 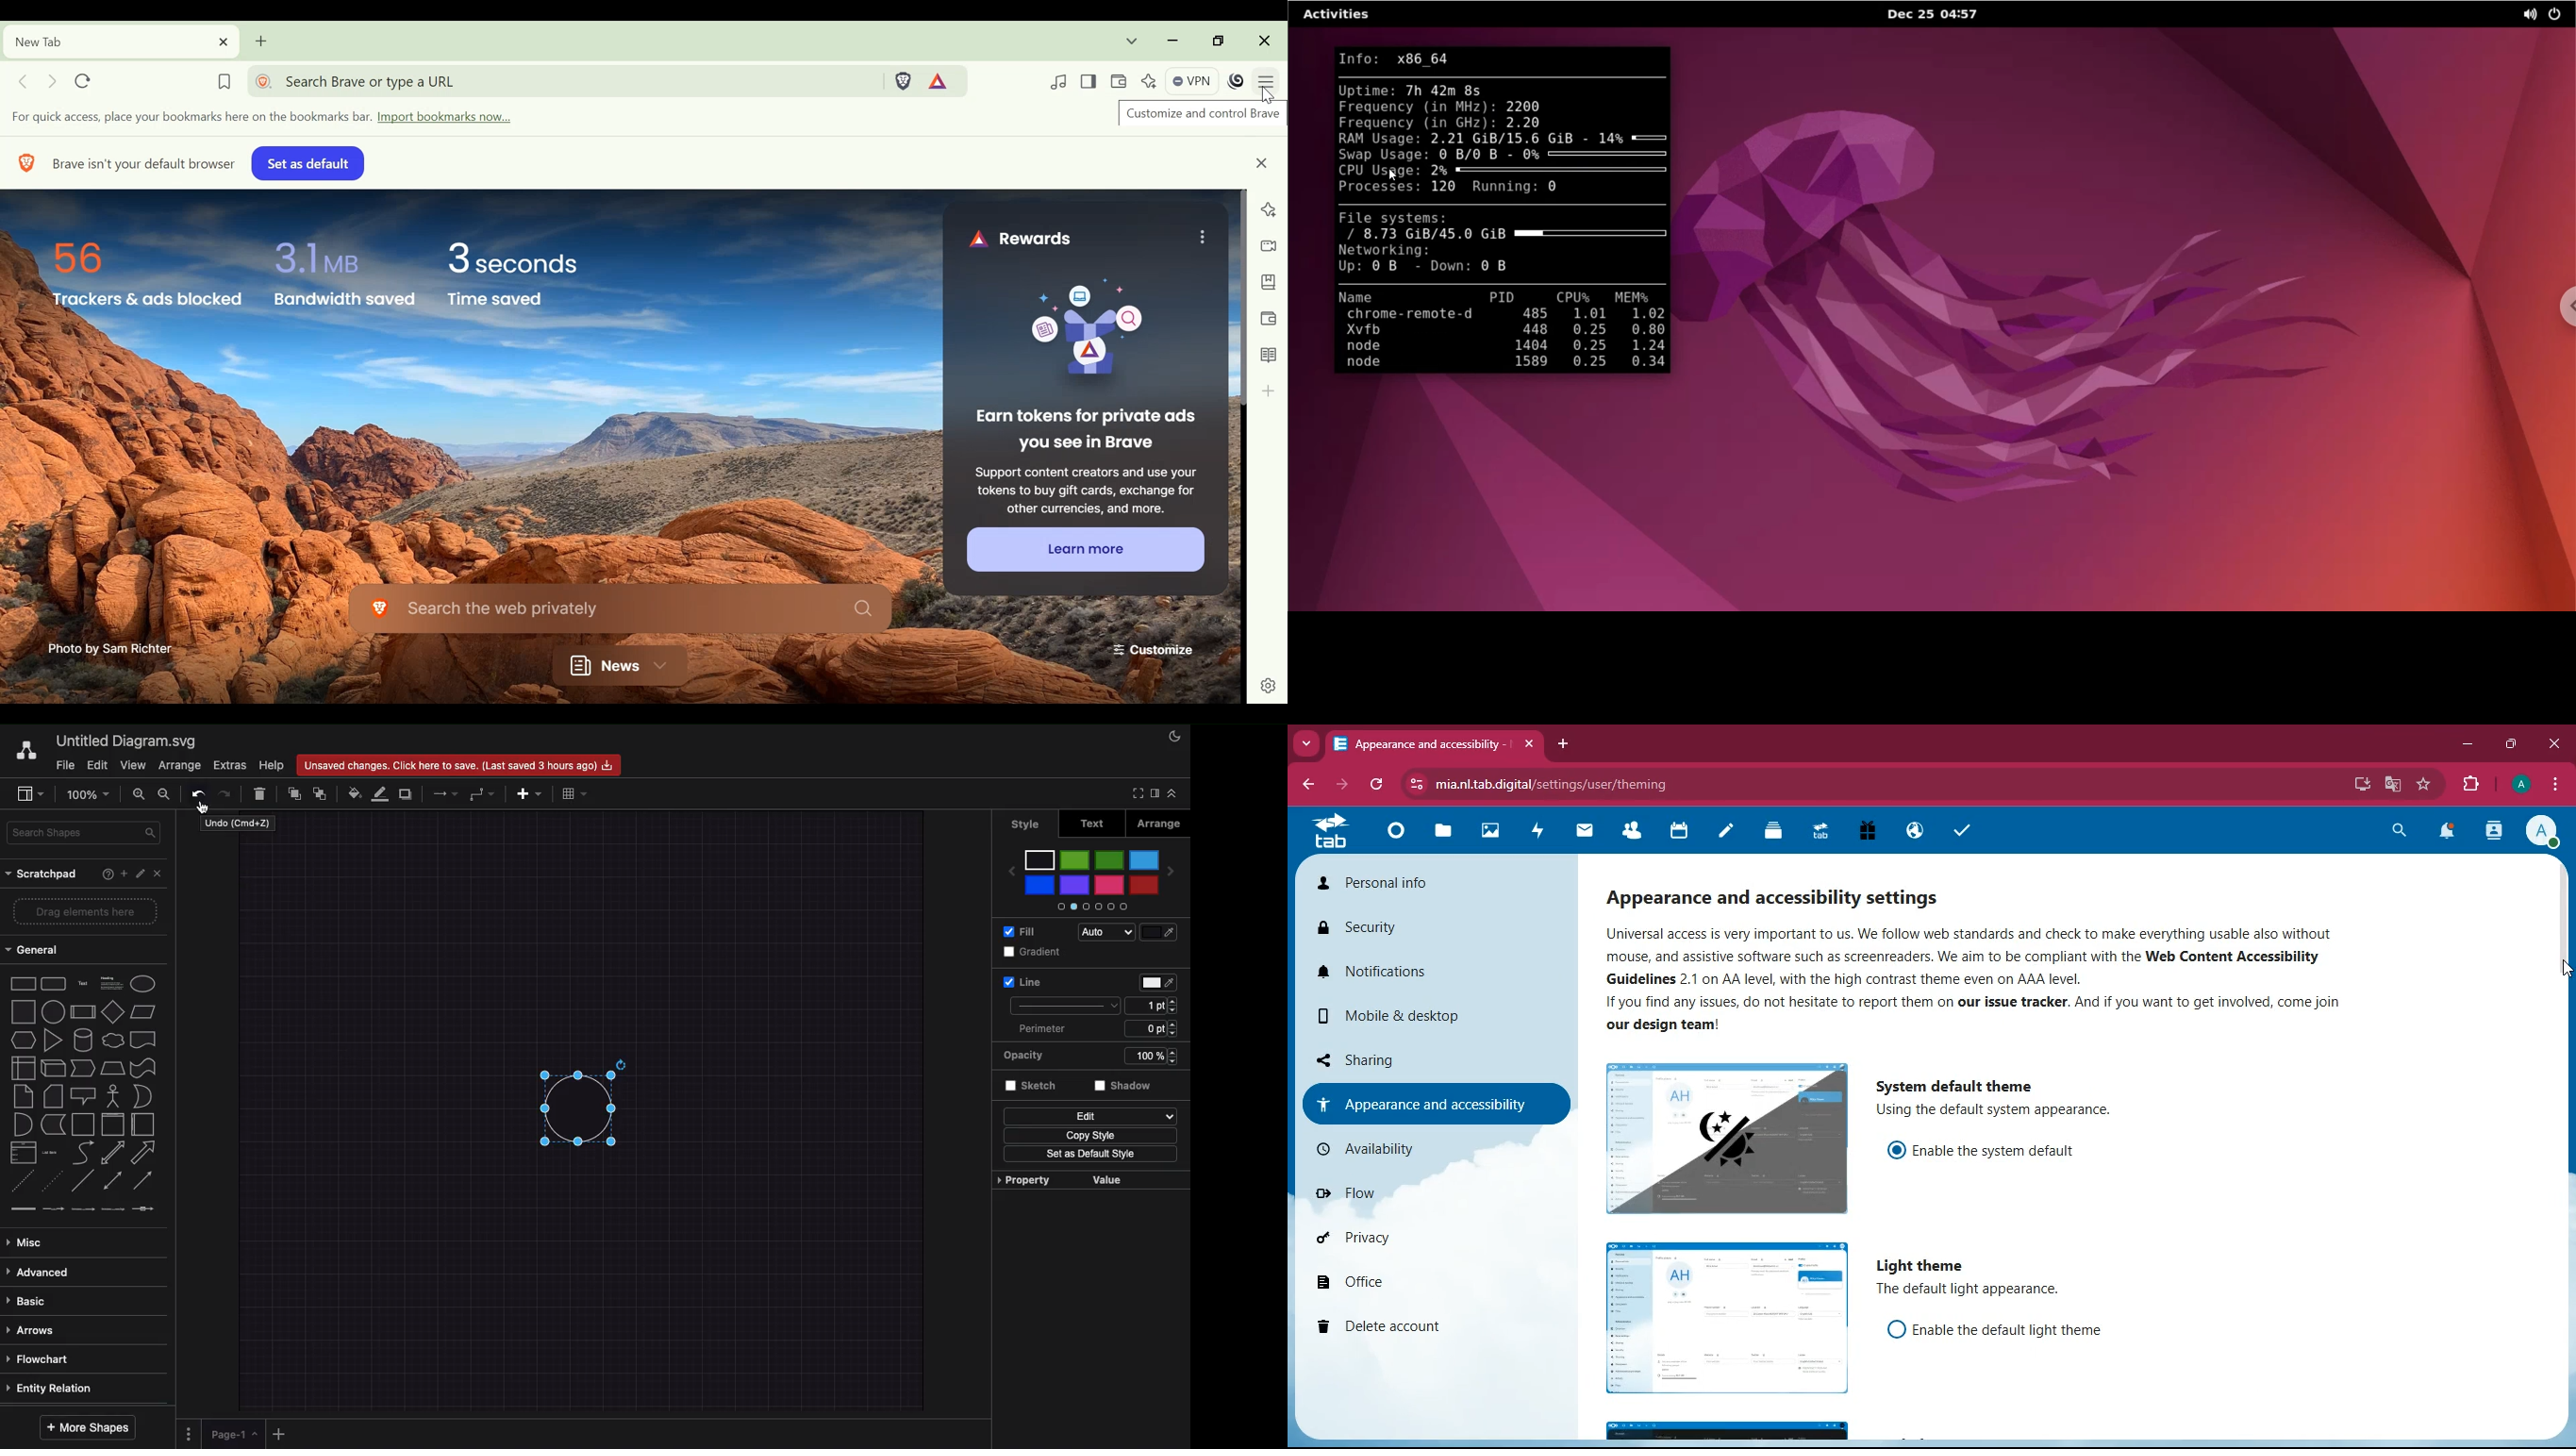 I want to click on delete, so click(x=1424, y=1327).